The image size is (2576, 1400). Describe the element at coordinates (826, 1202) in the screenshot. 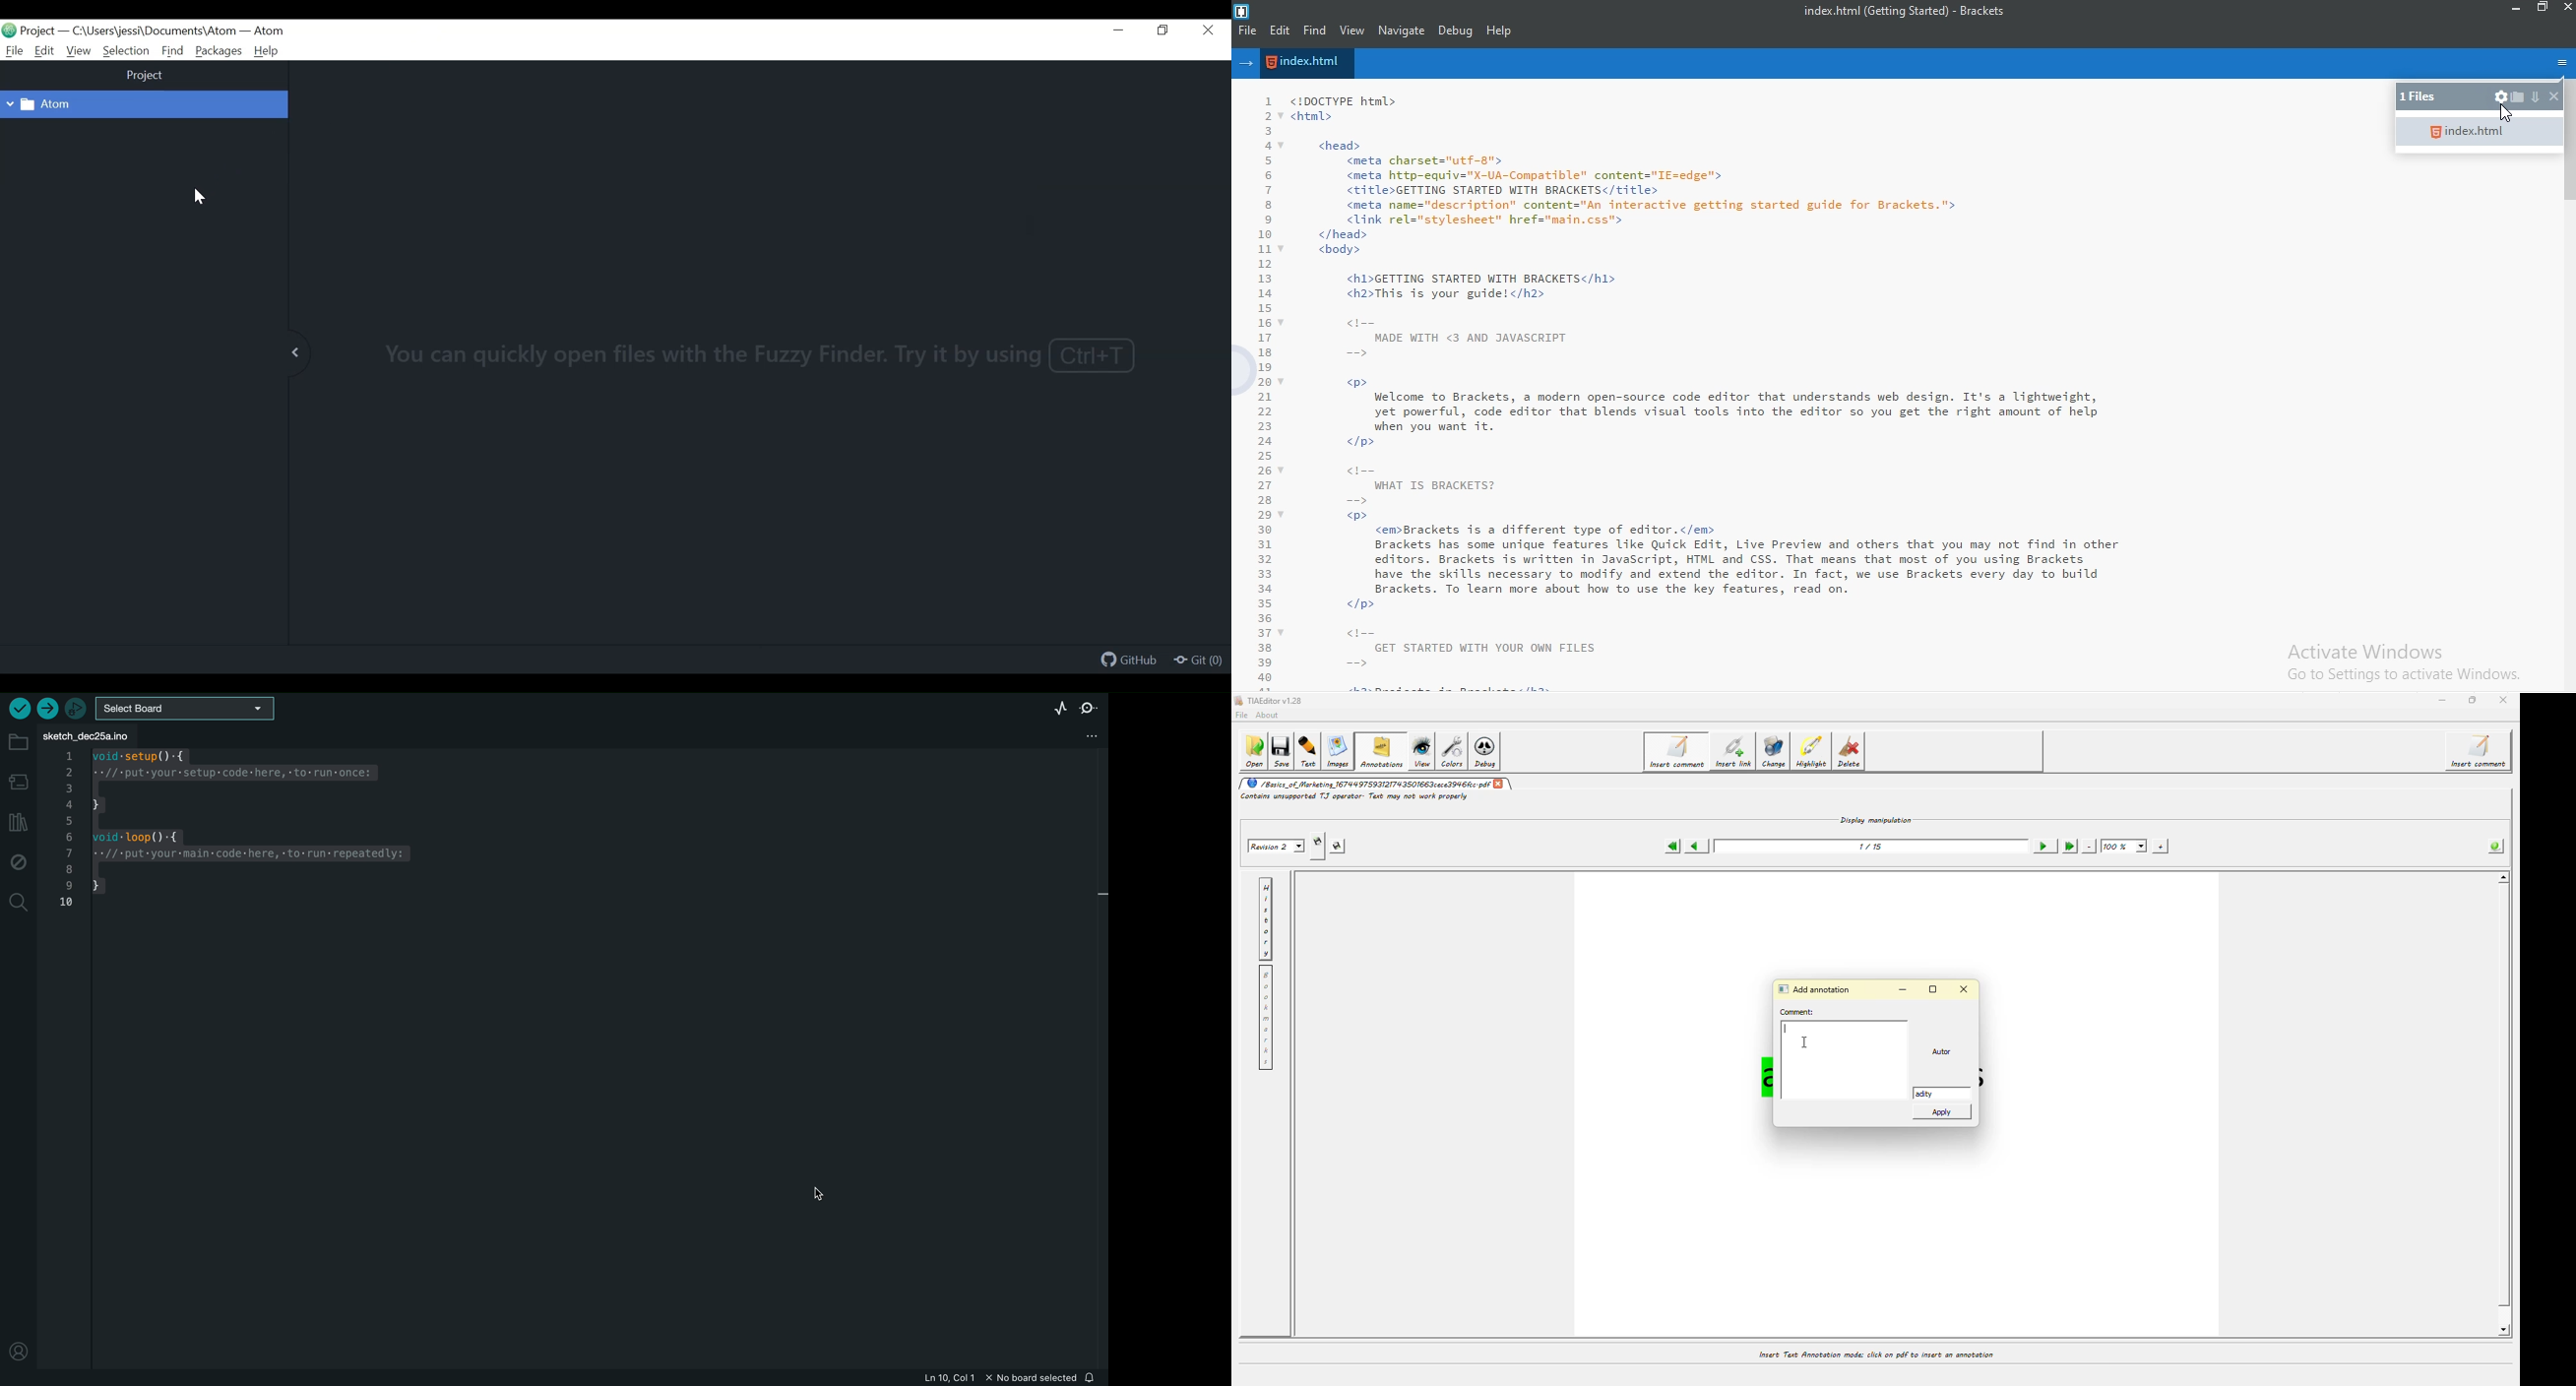

I see `cursor` at that location.